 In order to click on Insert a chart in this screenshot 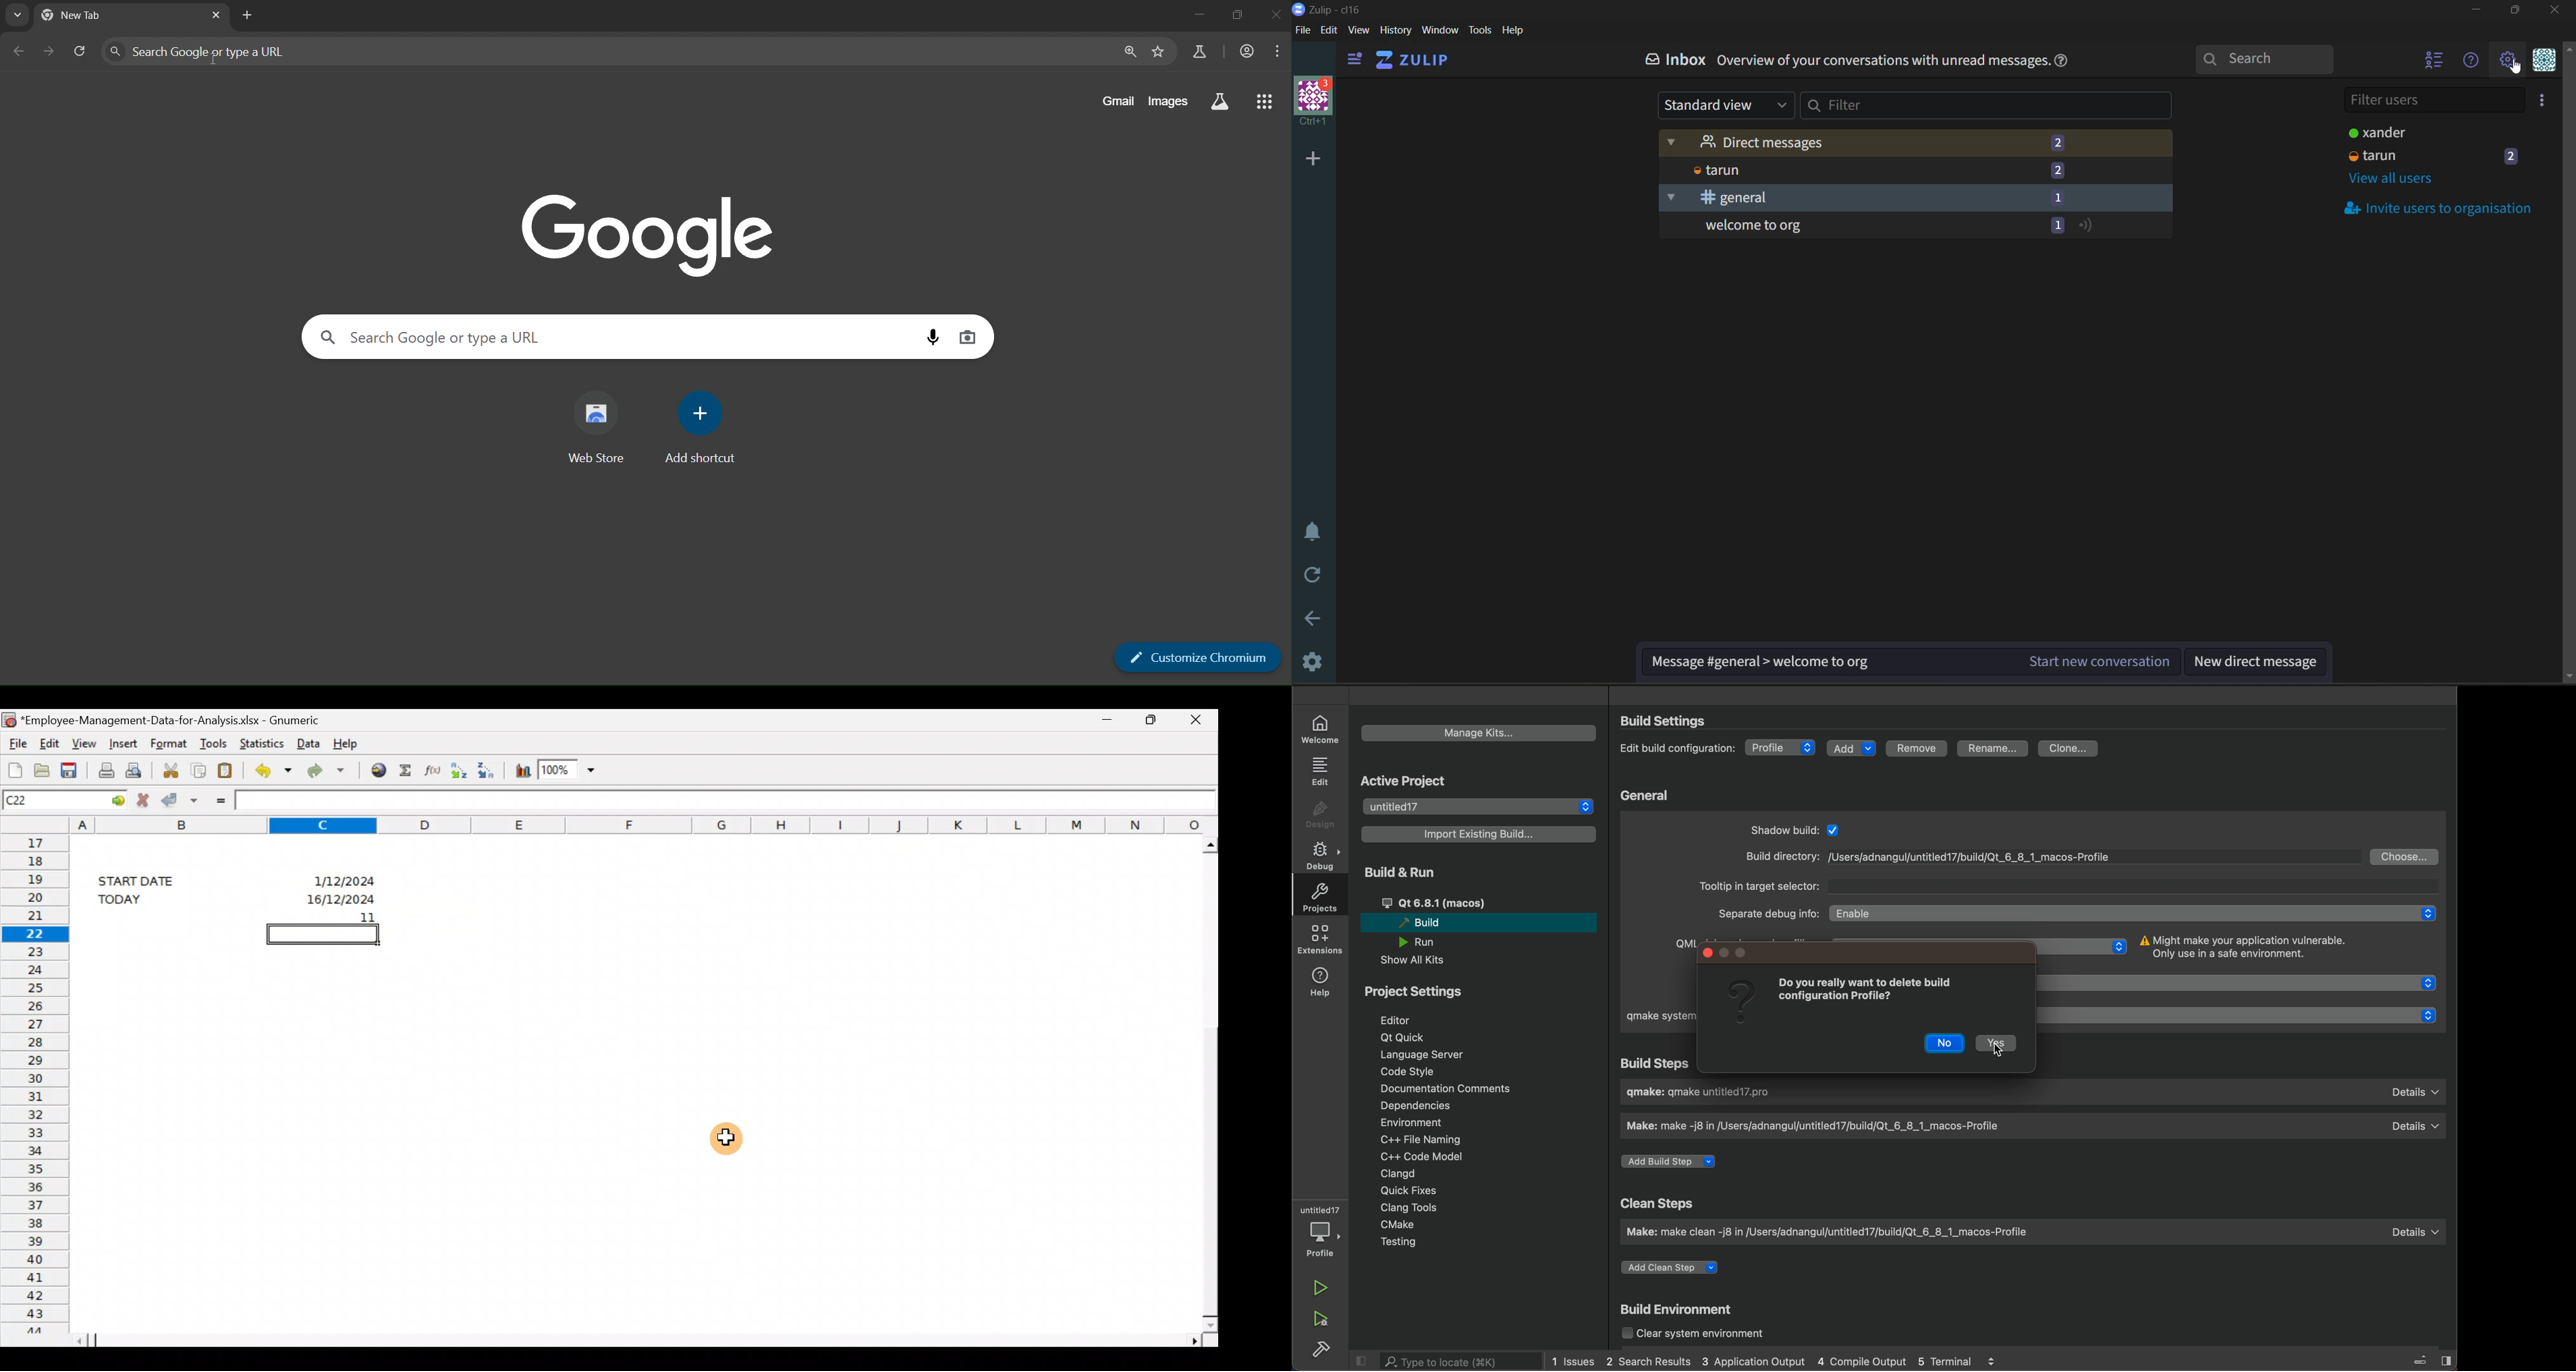, I will do `click(522, 768)`.